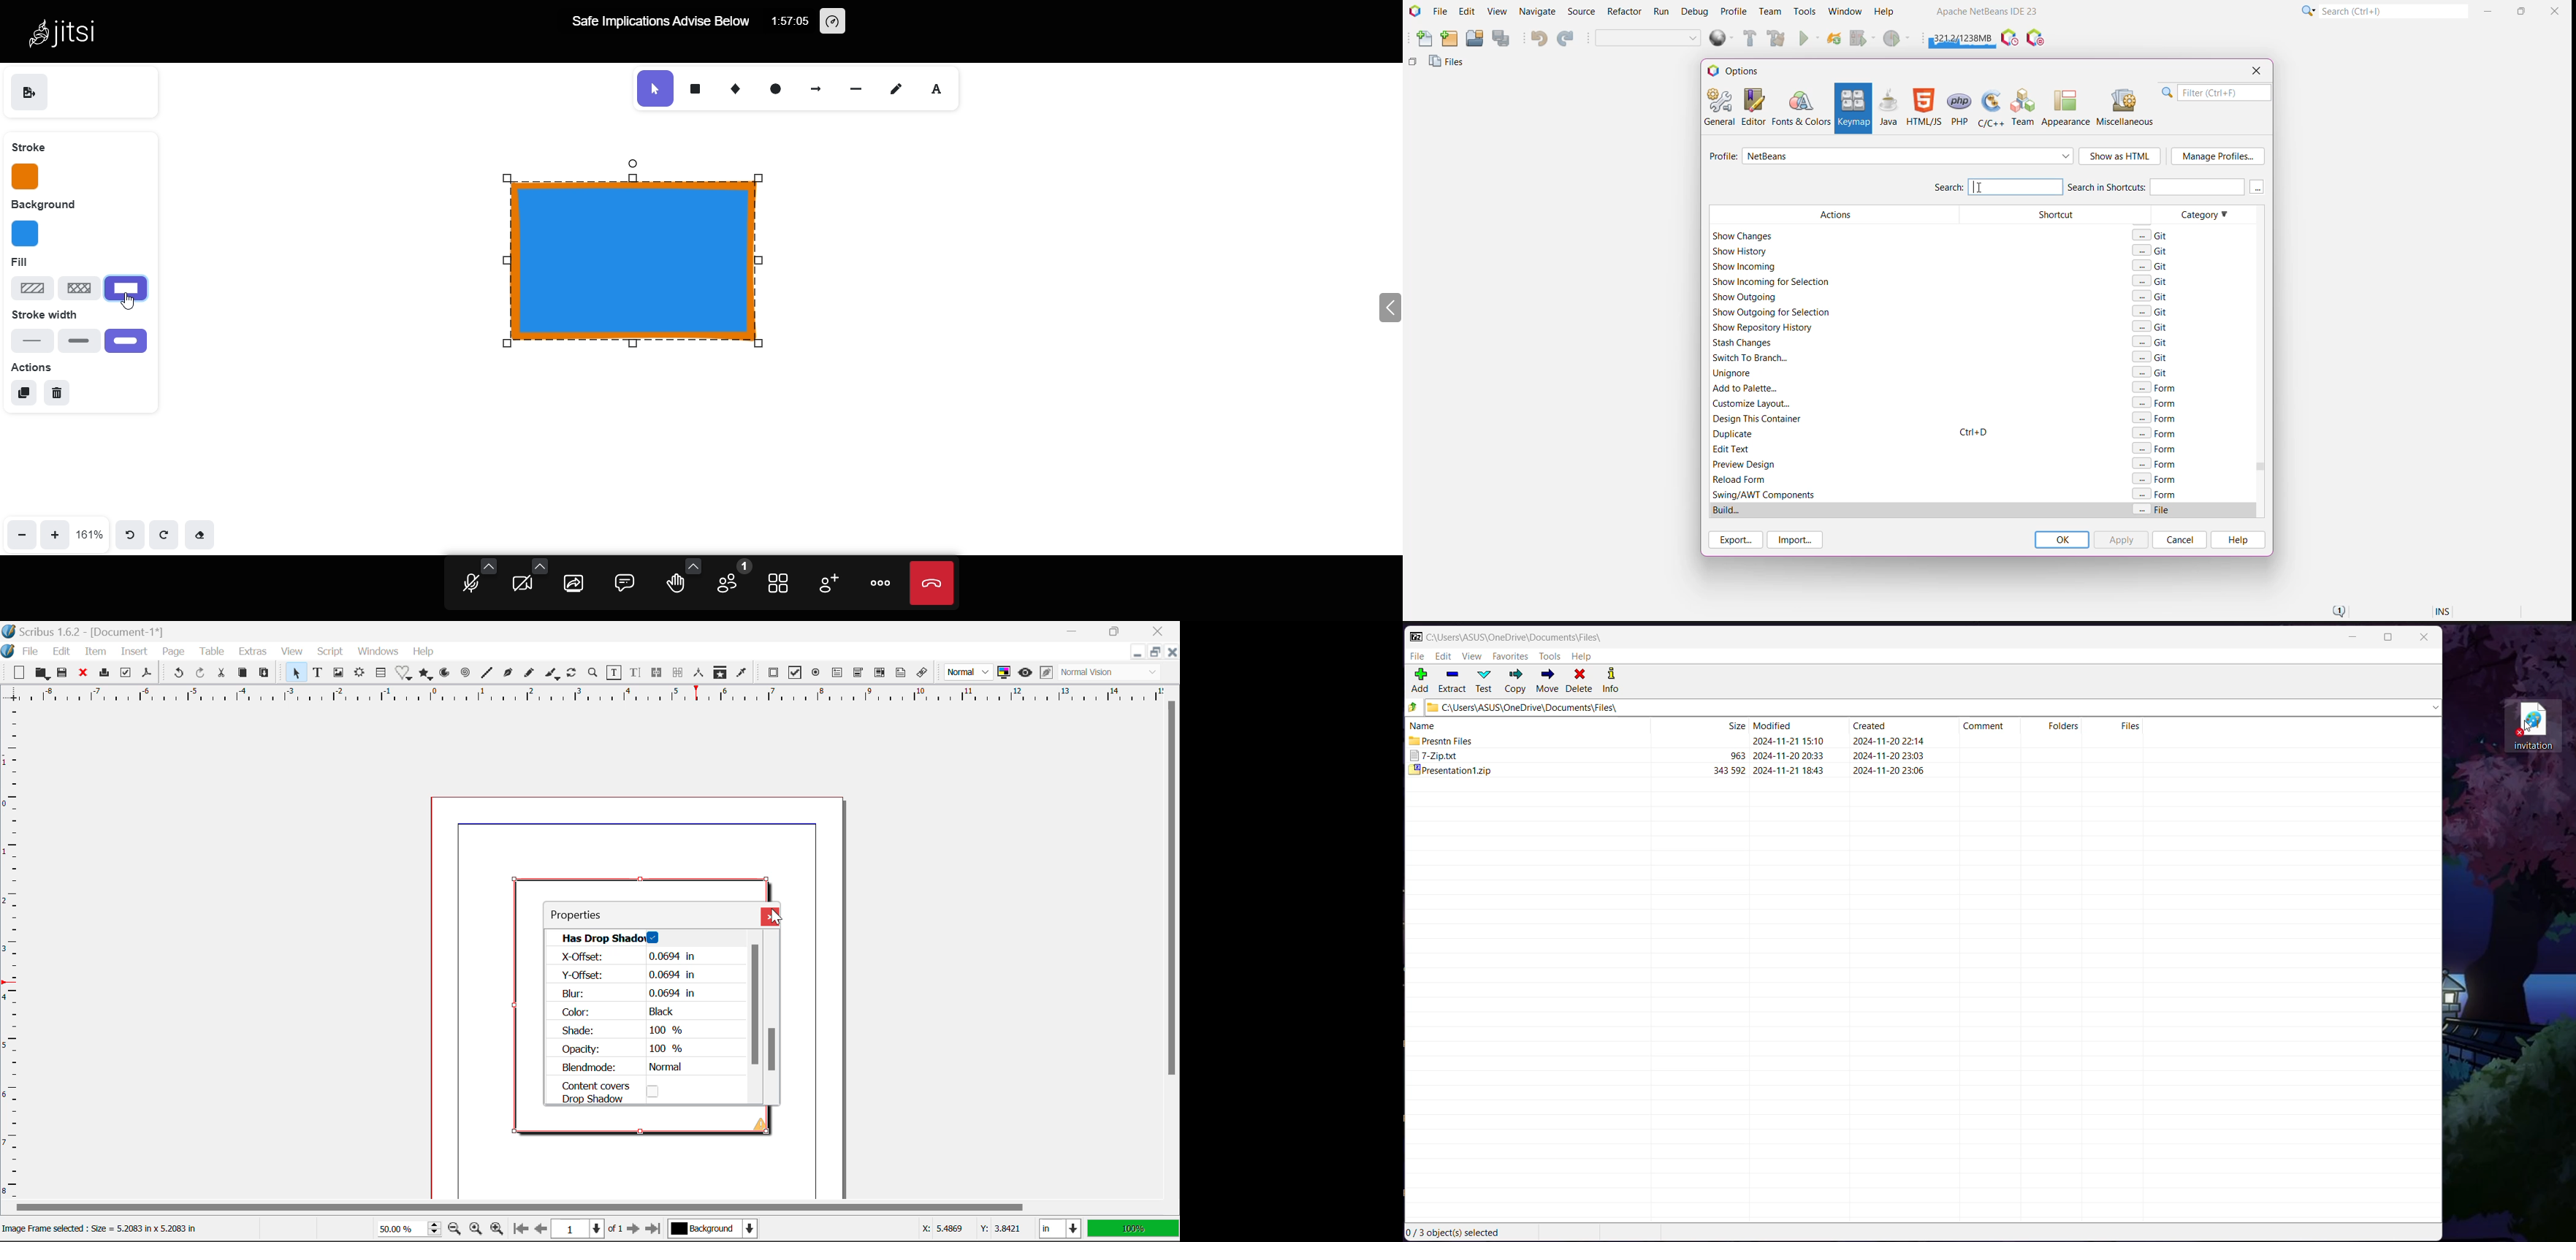  What do you see at coordinates (425, 652) in the screenshot?
I see `Help` at bounding box center [425, 652].